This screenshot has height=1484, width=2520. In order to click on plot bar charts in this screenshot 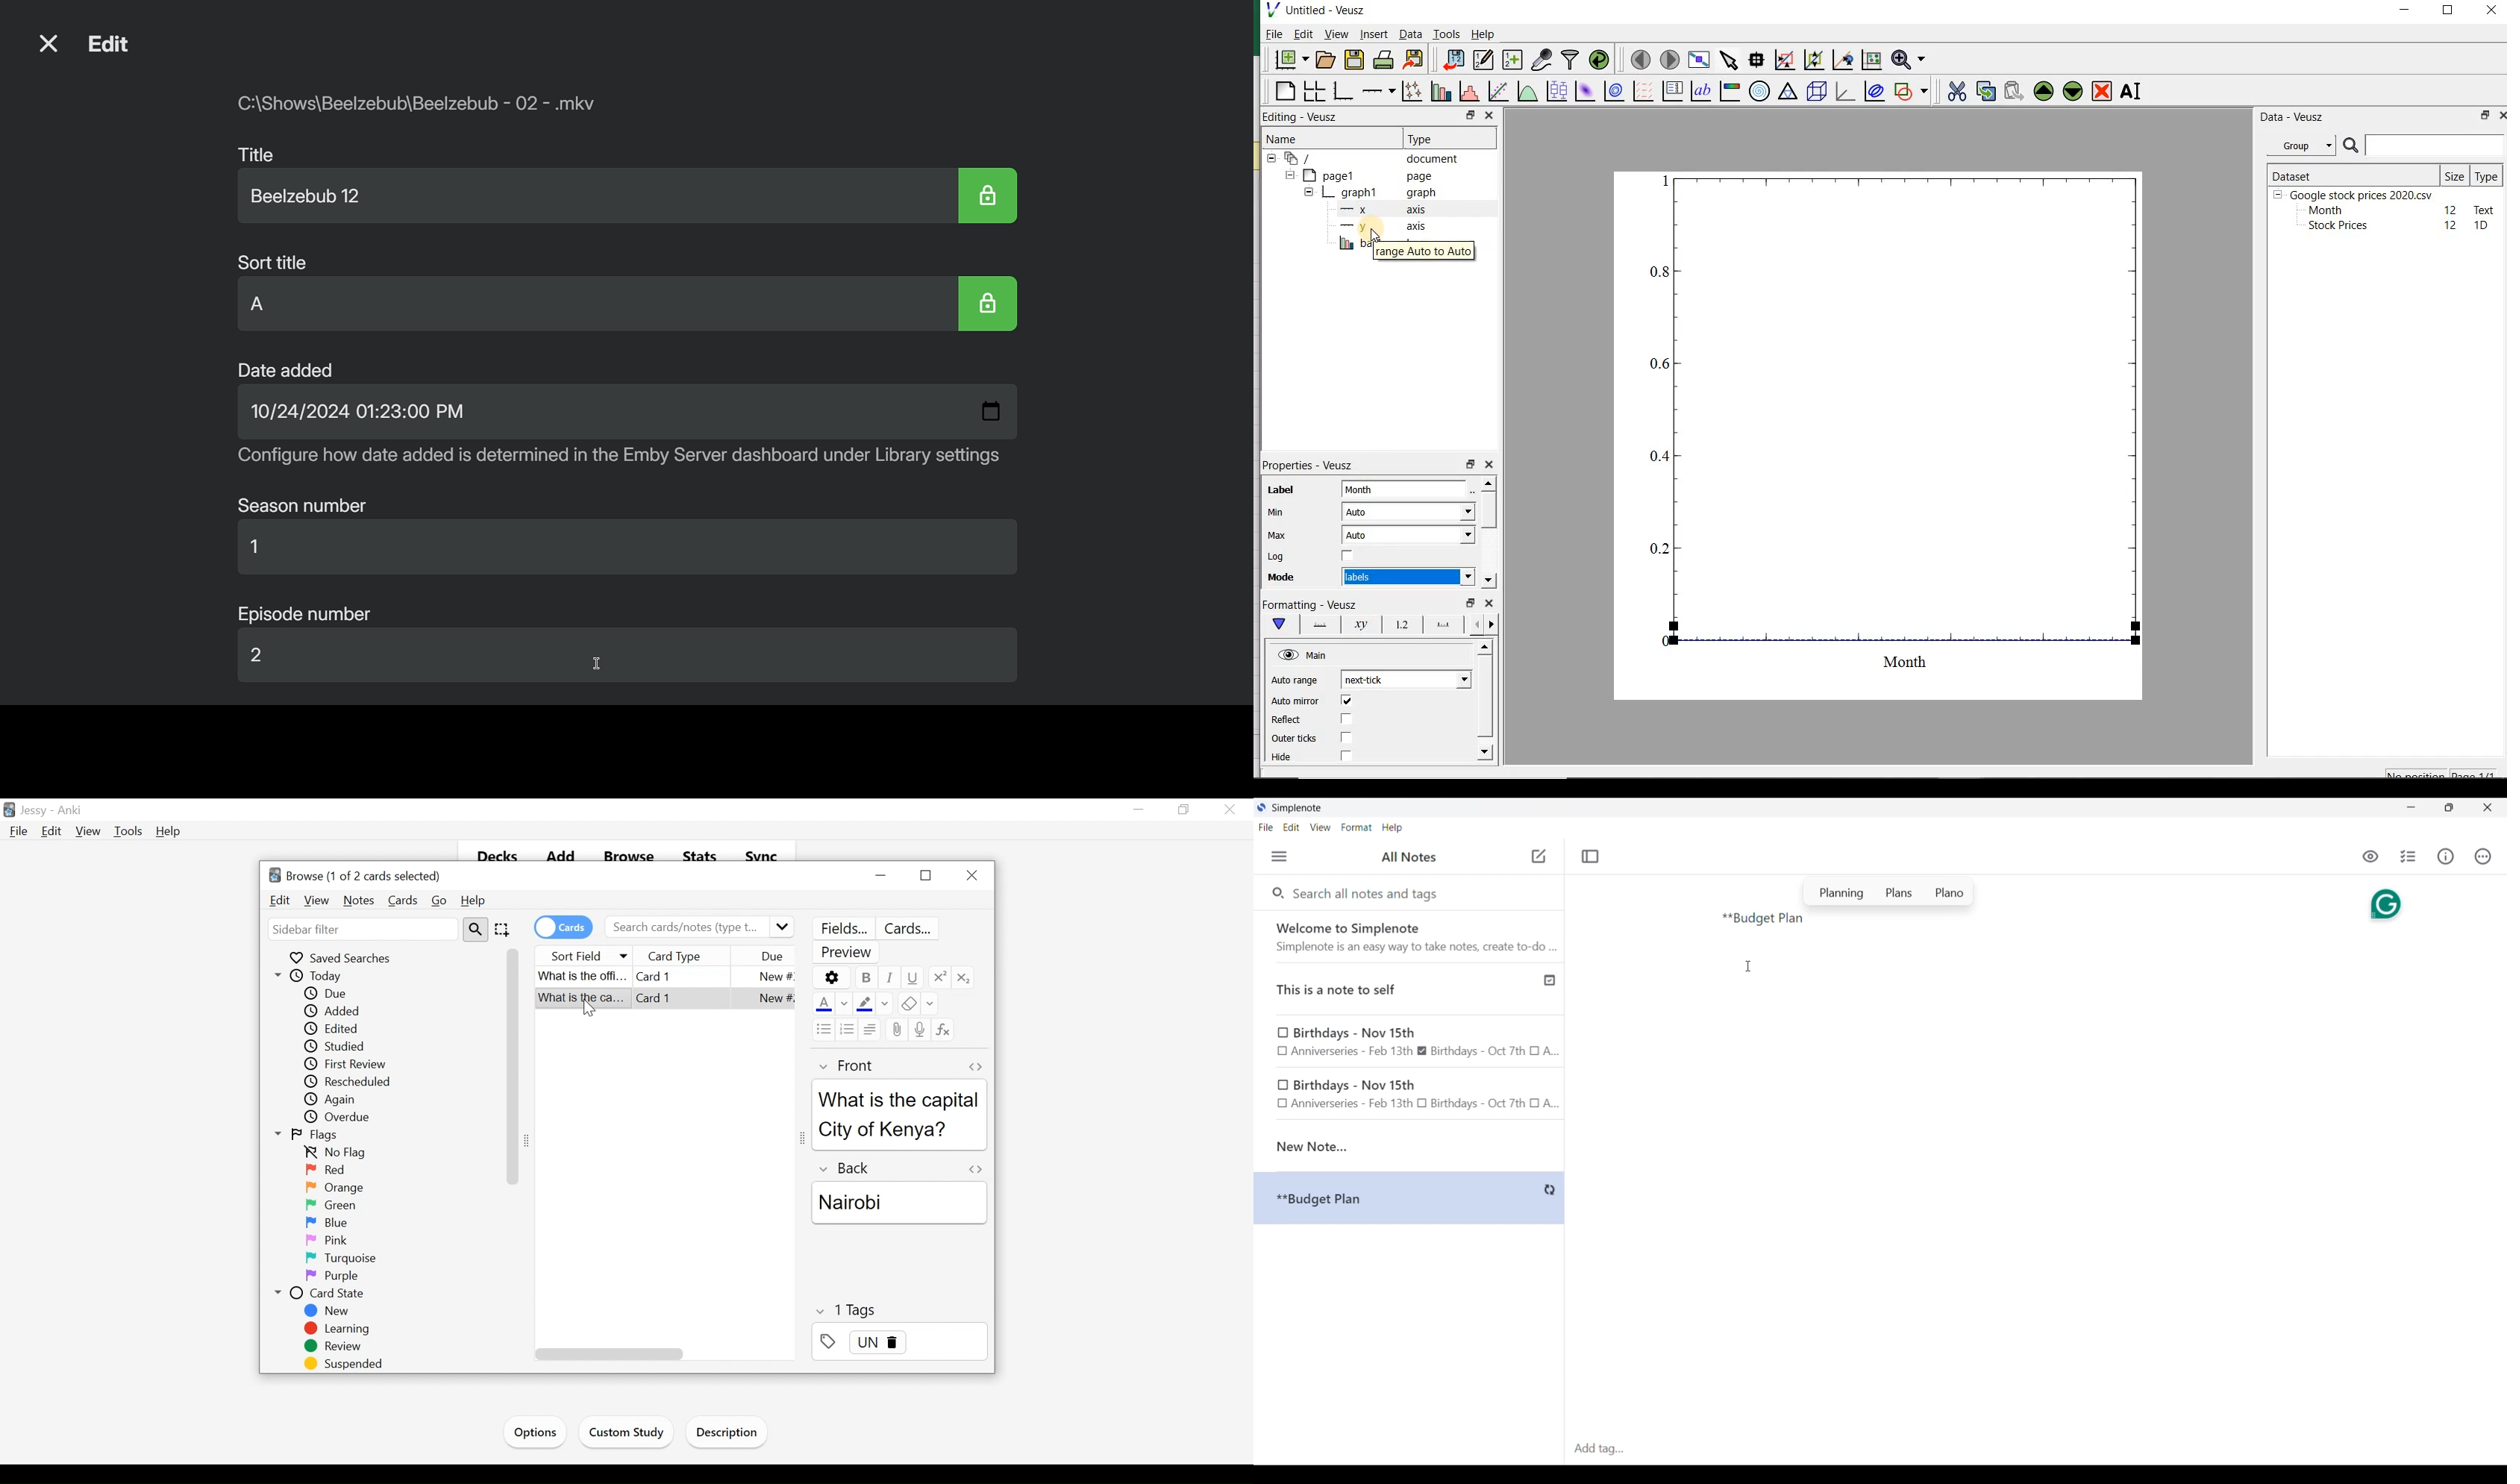, I will do `click(1439, 93)`.